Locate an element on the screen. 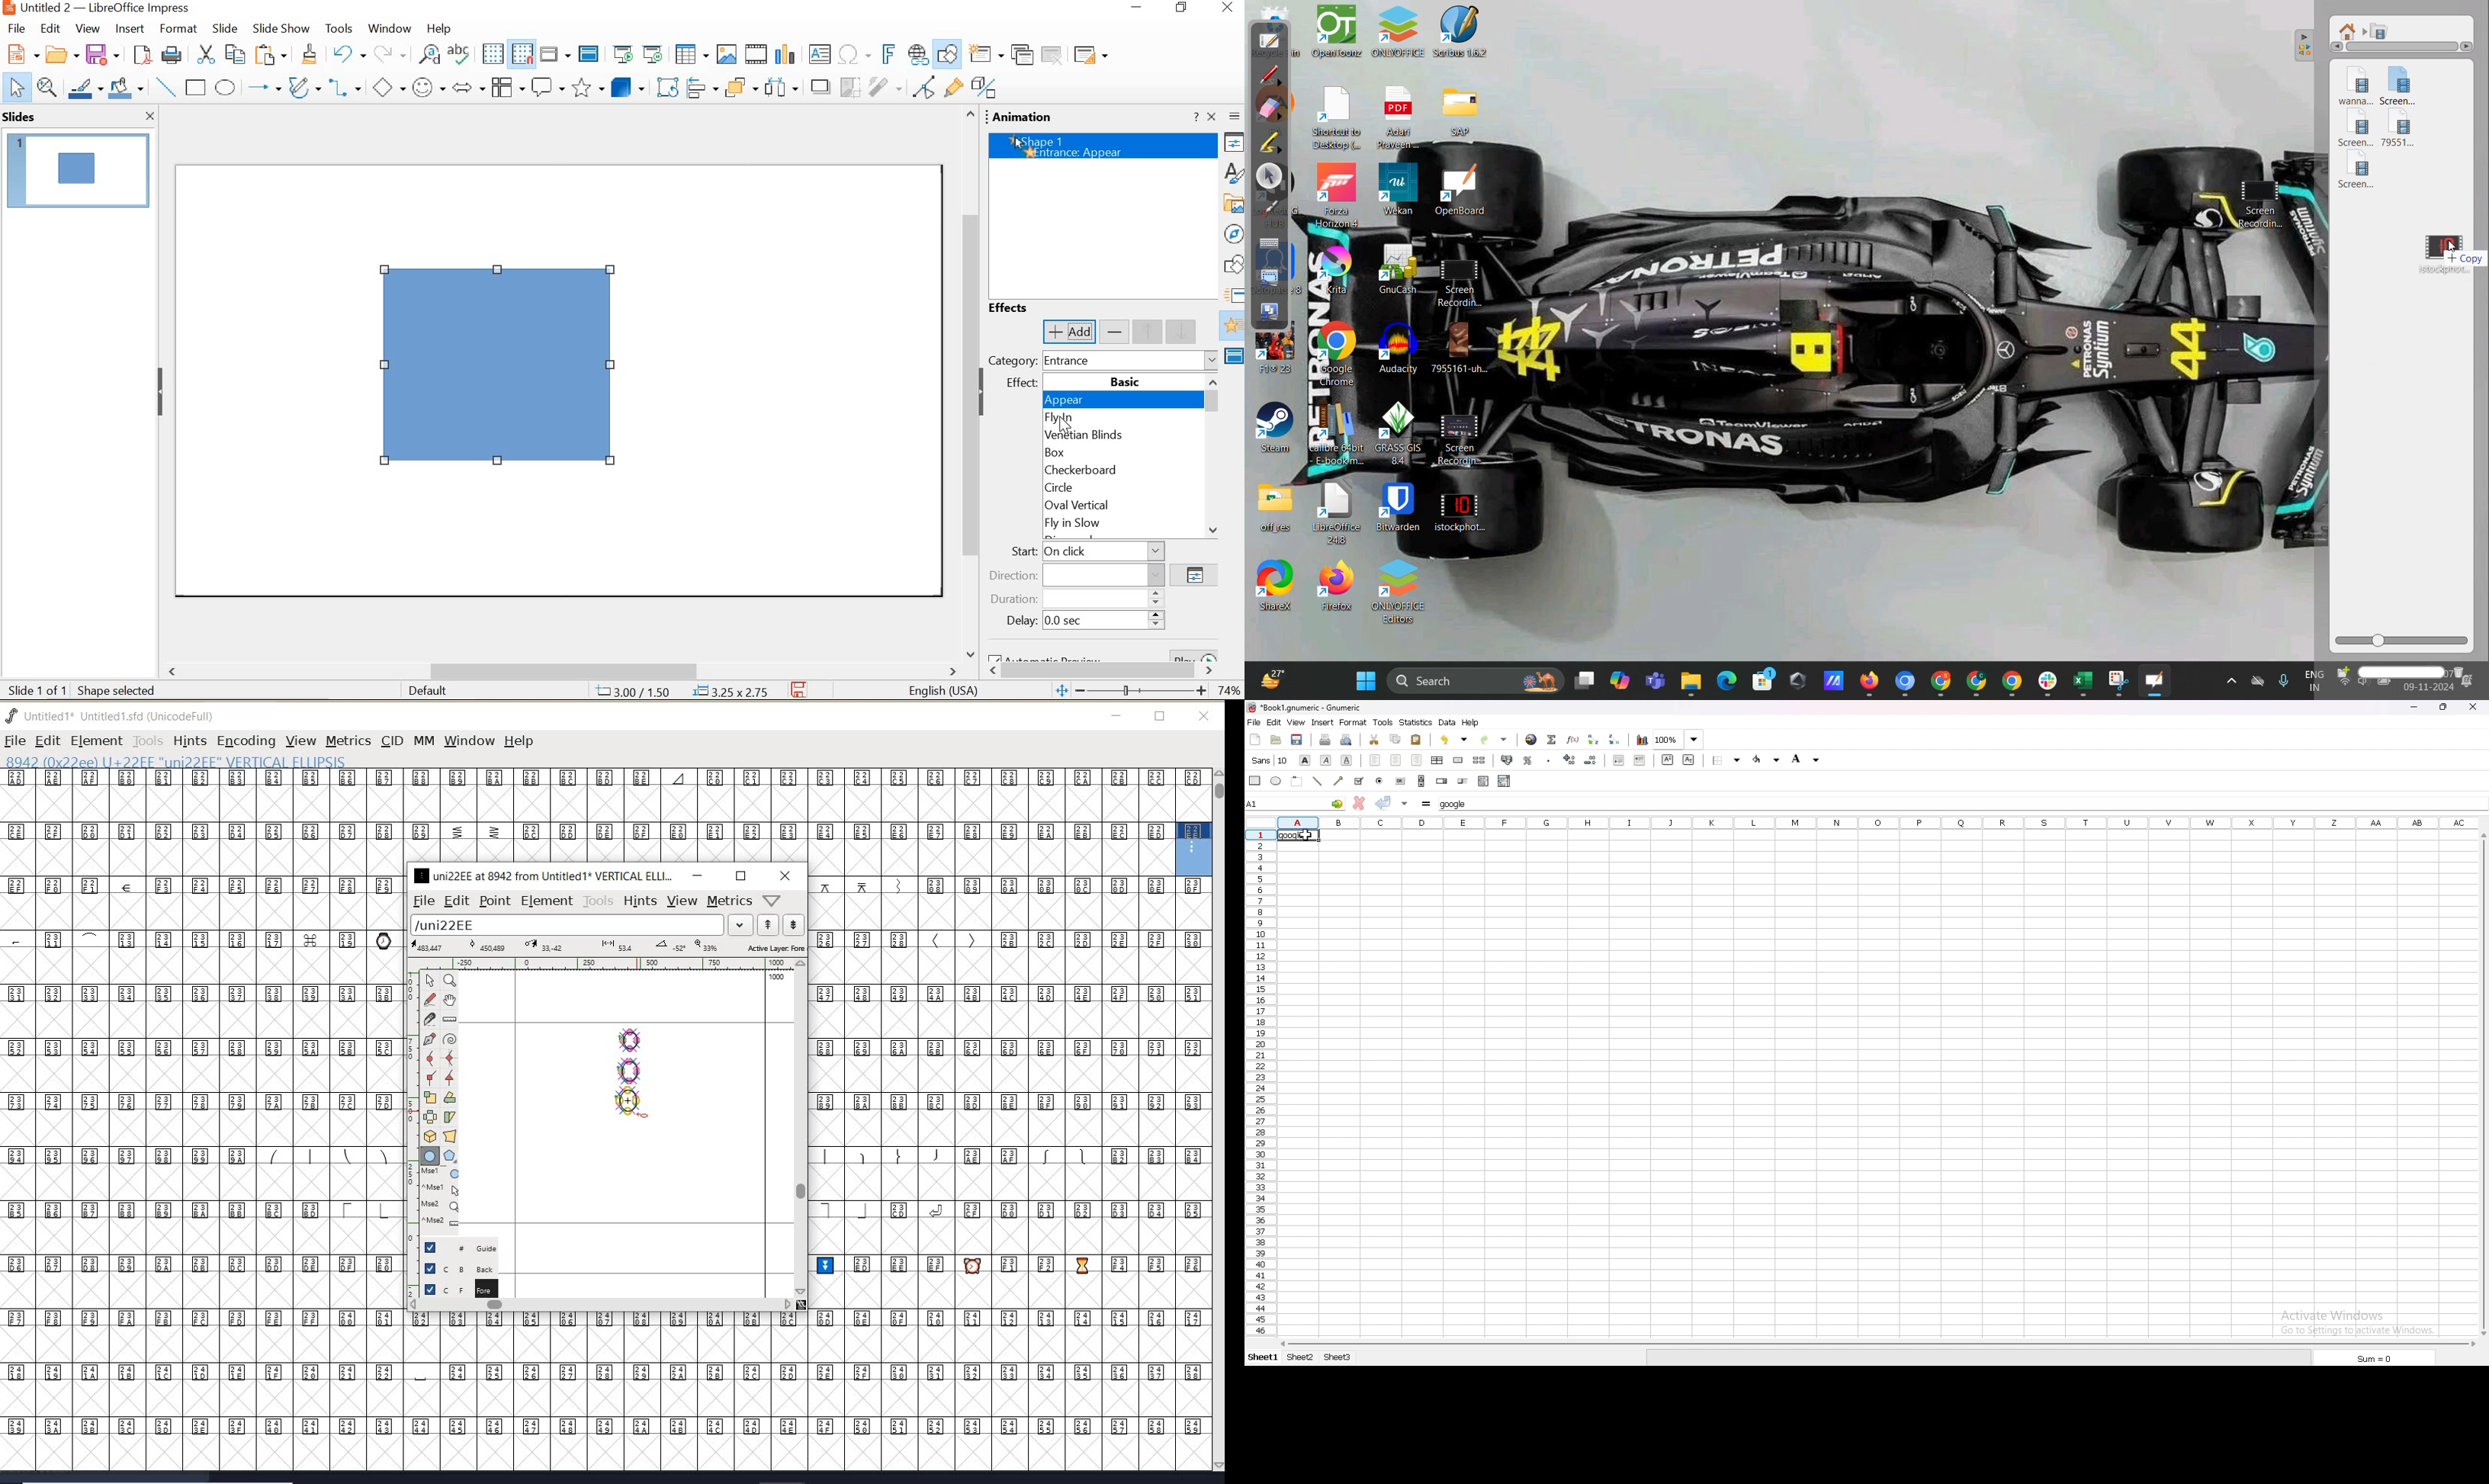 This screenshot has height=1484, width=2492. undo is located at coordinates (350, 53).